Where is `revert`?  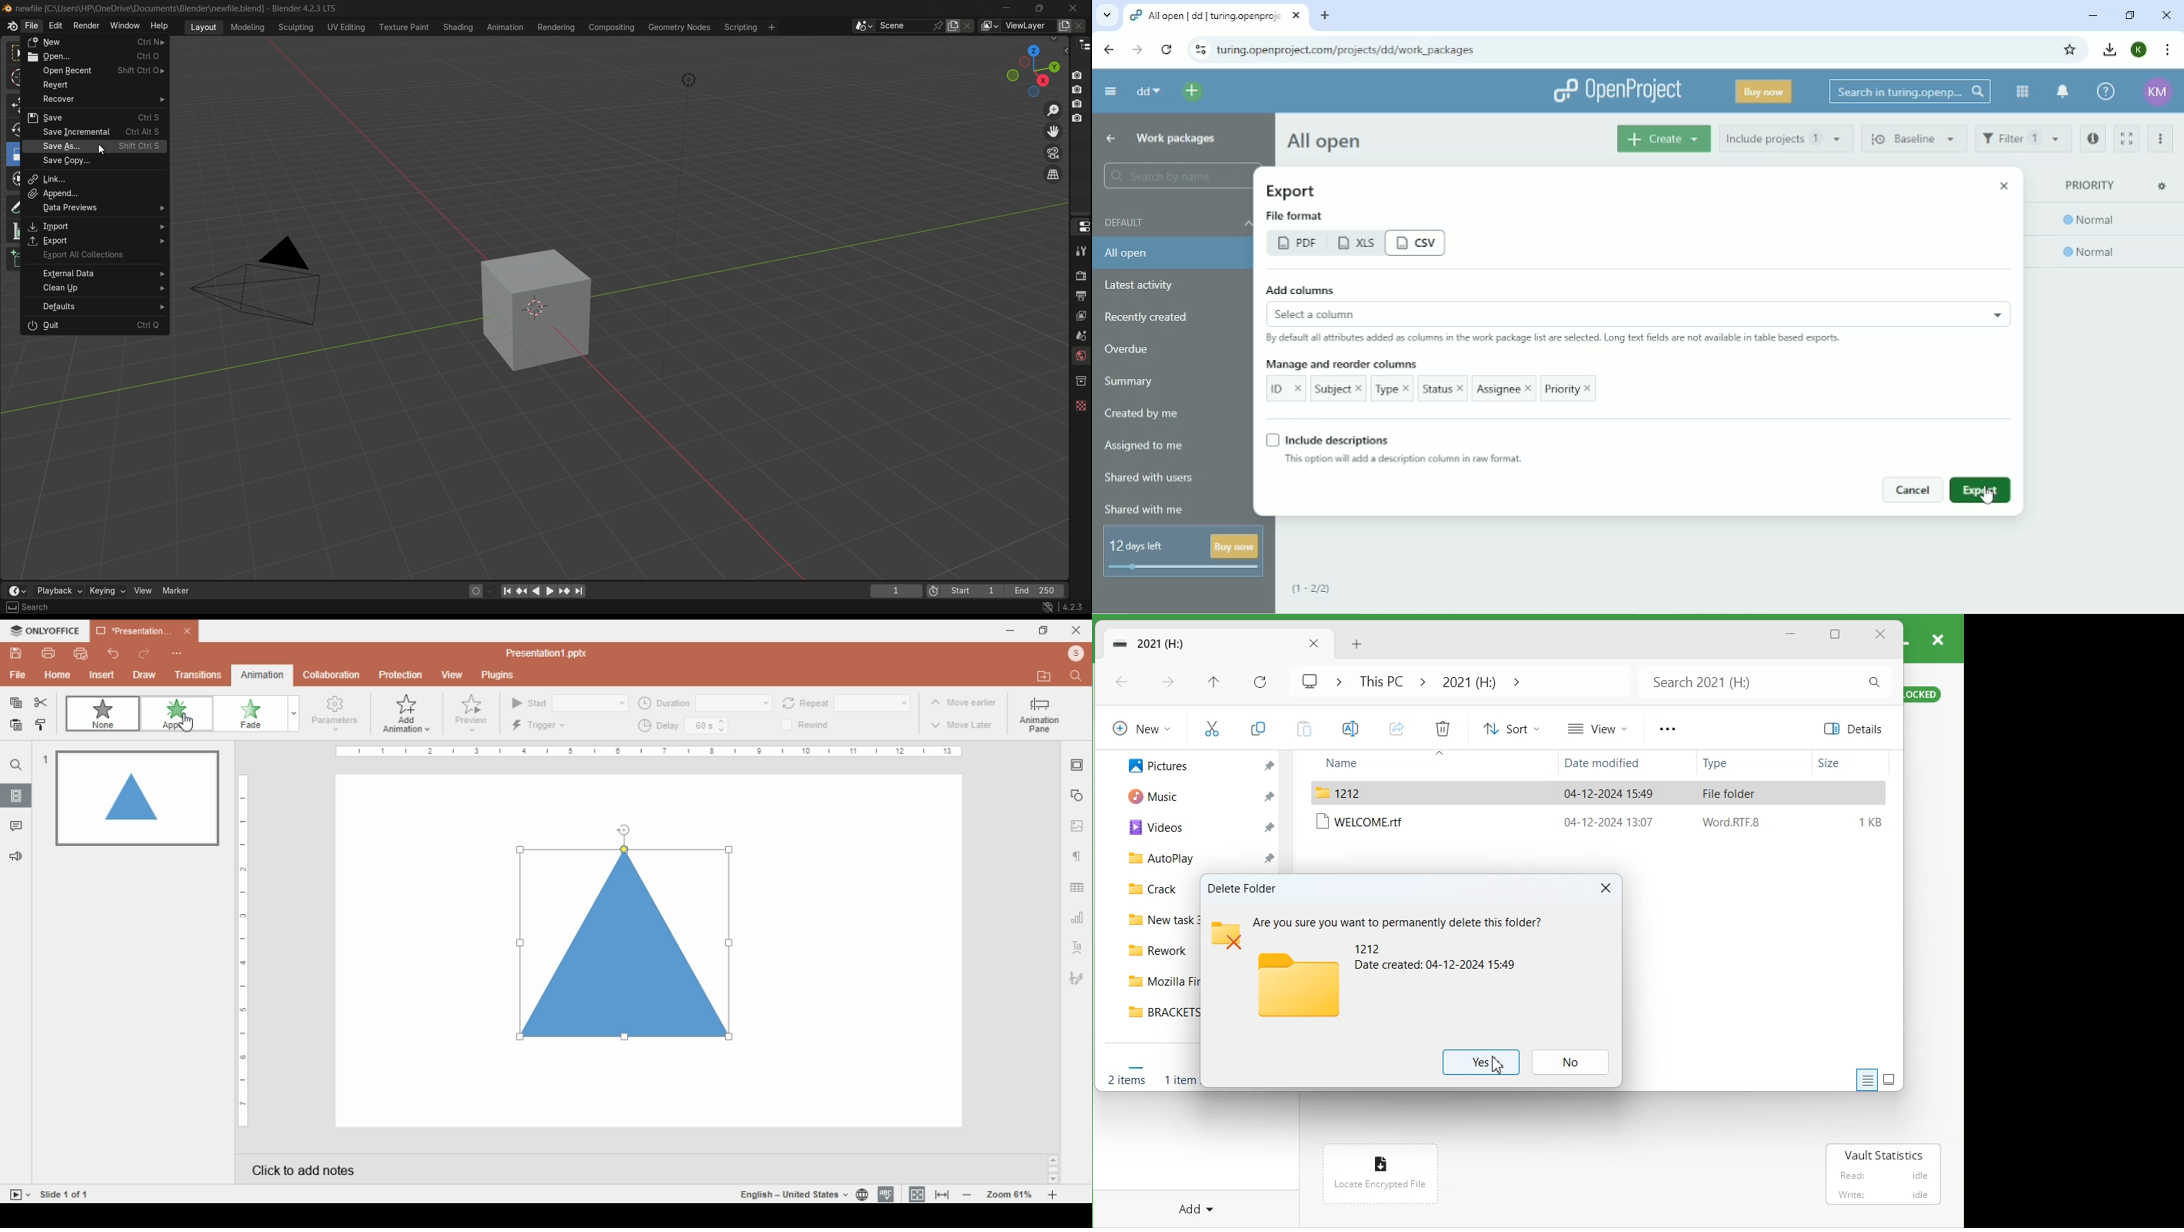 revert is located at coordinates (95, 85).